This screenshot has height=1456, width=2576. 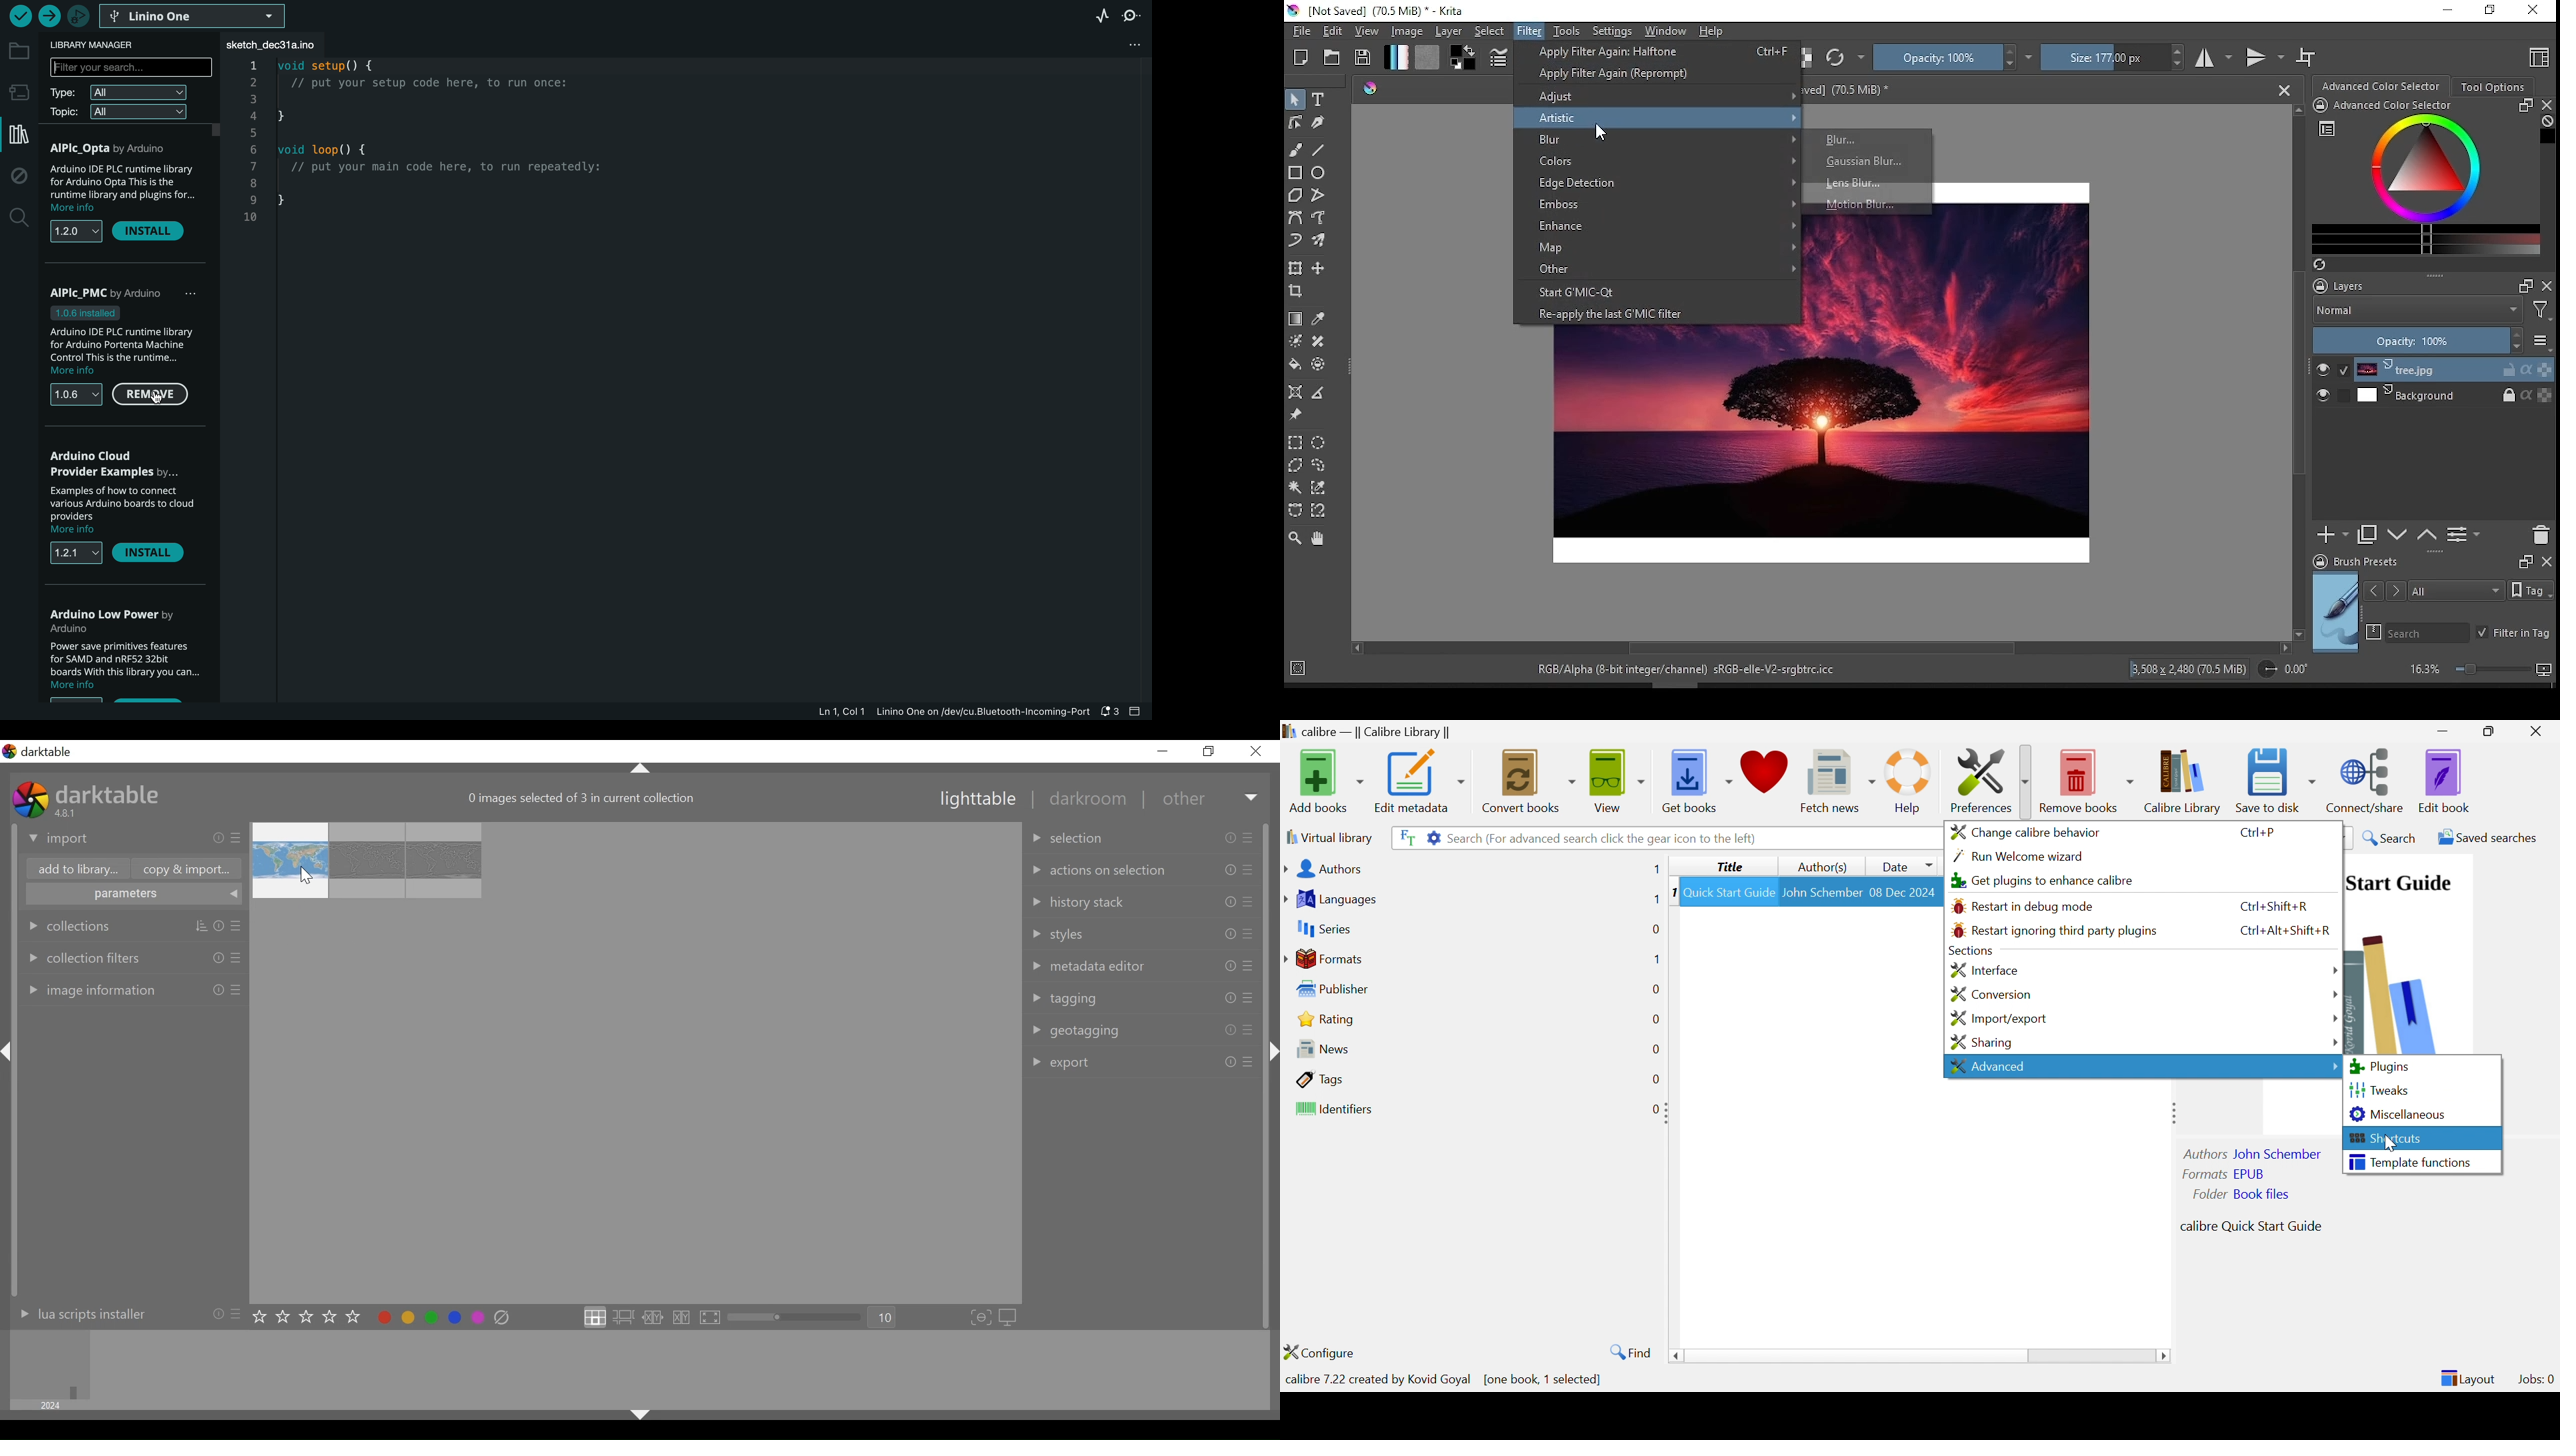 What do you see at coordinates (595, 1317) in the screenshot?
I see `click to enter file manager layout` at bounding box center [595, 1317].